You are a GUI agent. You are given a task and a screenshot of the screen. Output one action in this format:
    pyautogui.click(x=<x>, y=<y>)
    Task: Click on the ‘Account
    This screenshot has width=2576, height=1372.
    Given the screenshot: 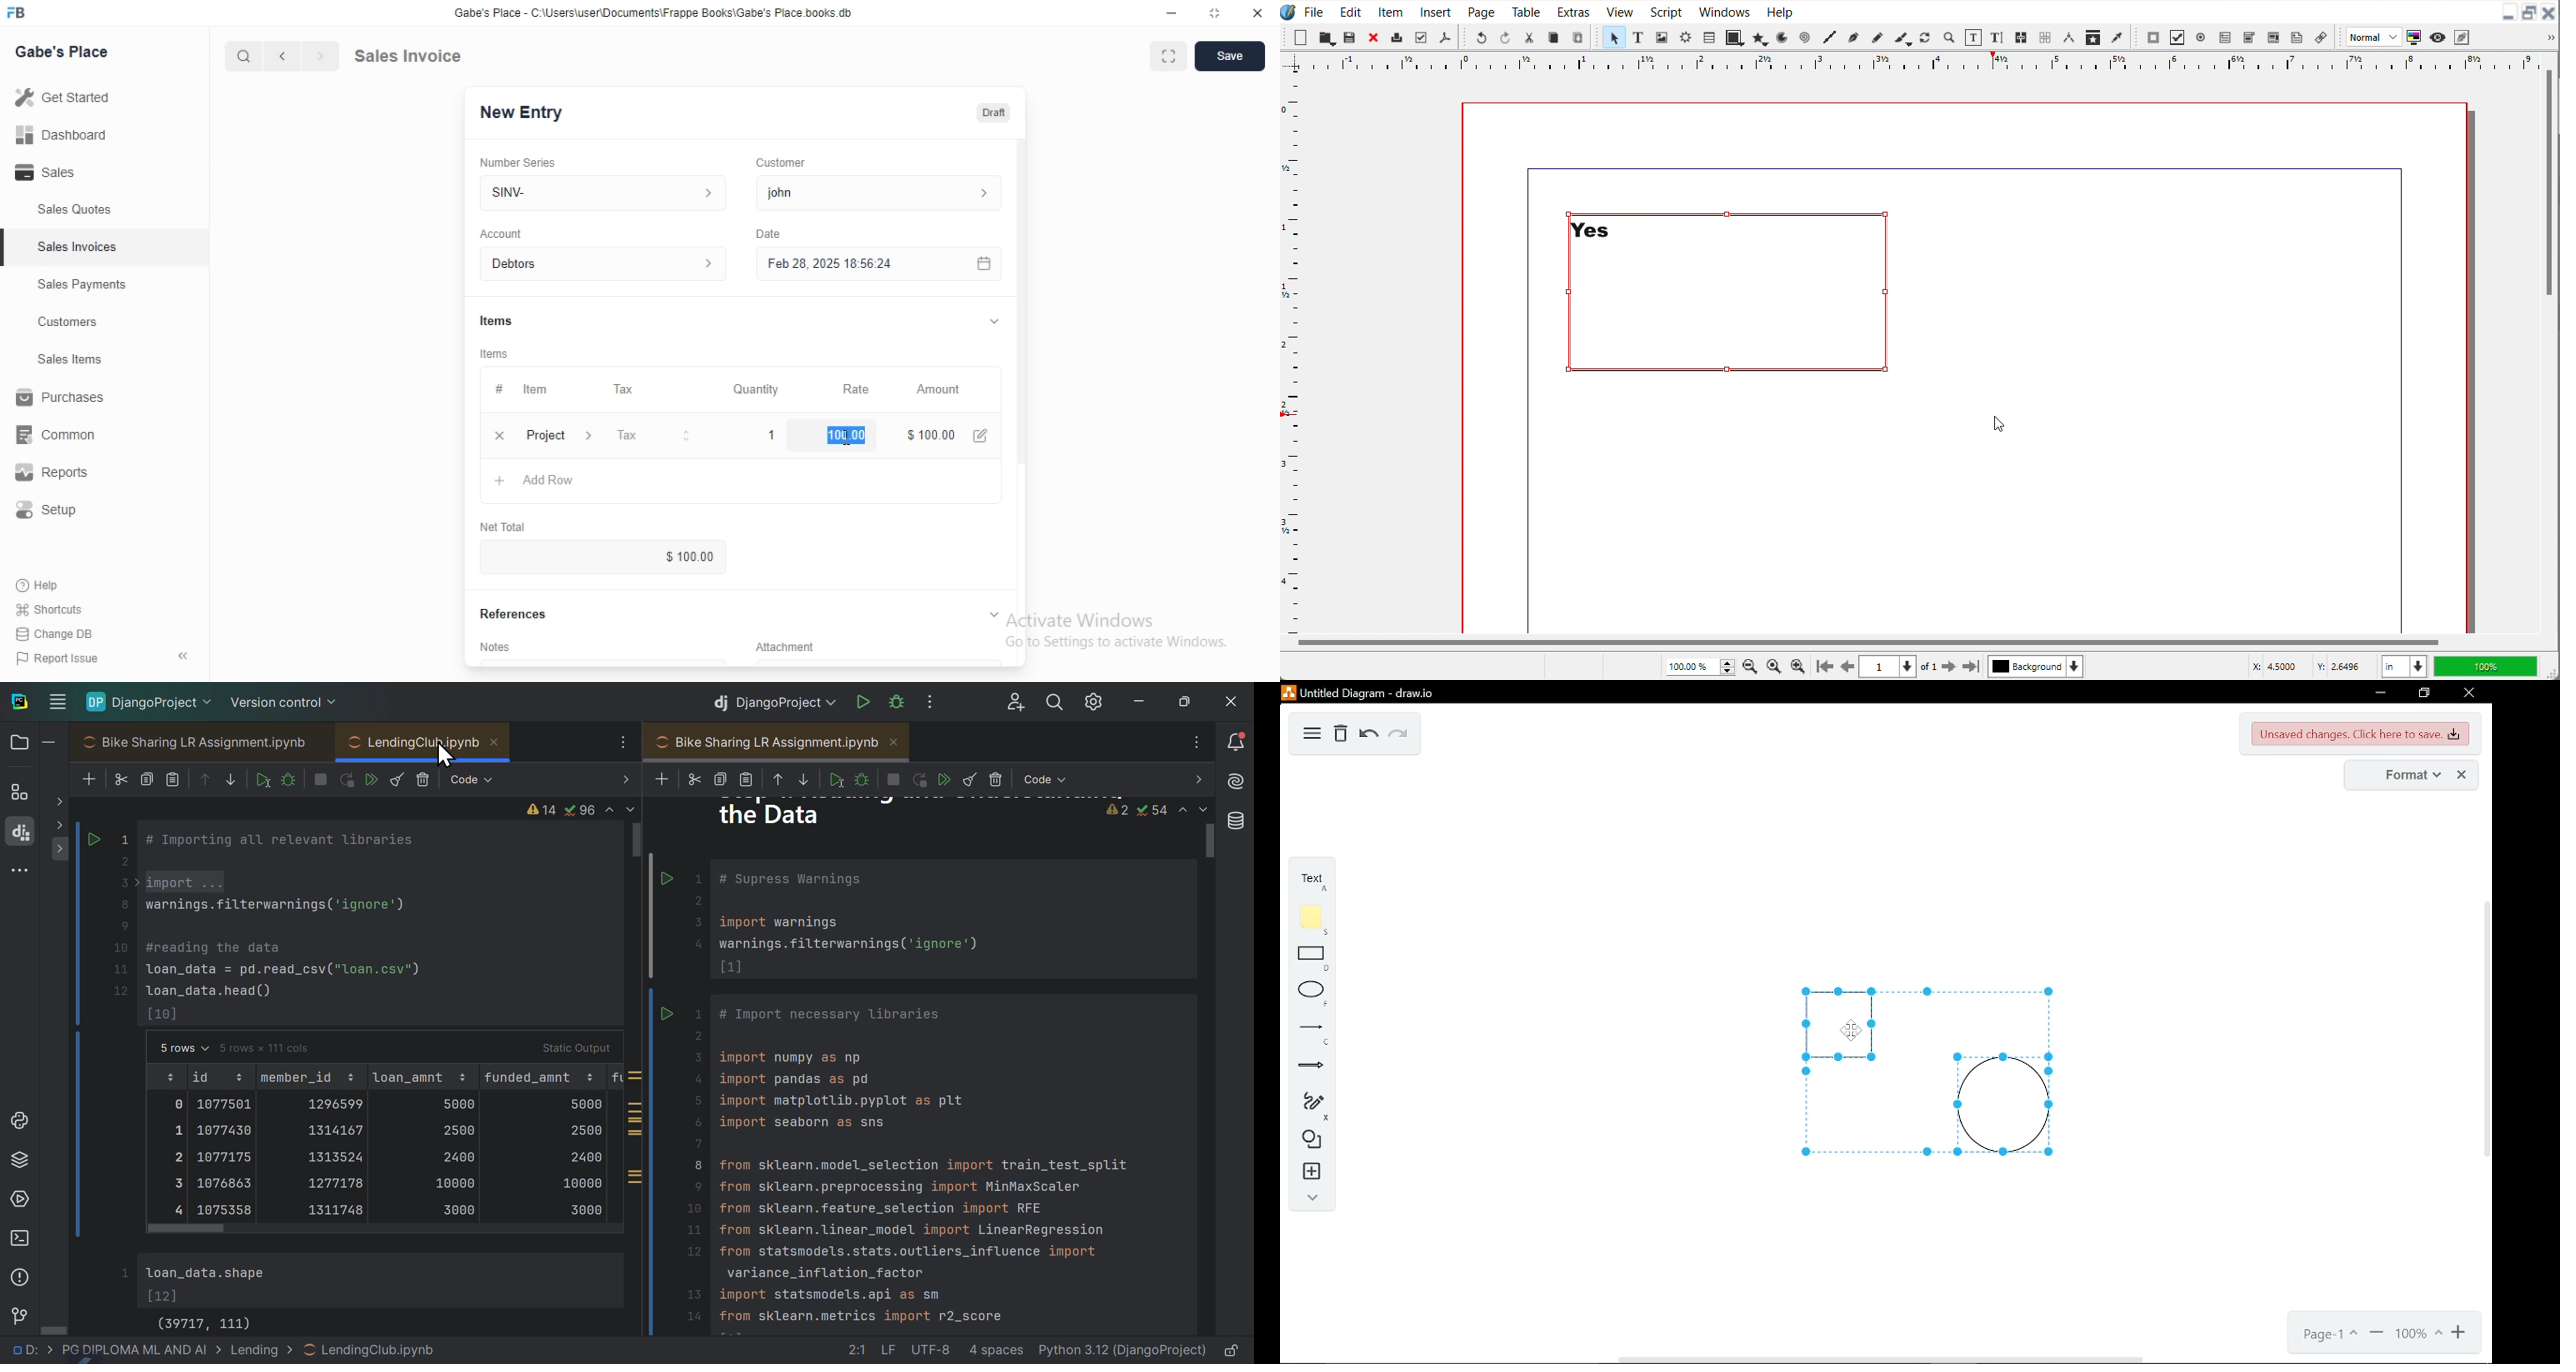 What is the action you would take?
    pyautogui.click(x=501, y=233)
    